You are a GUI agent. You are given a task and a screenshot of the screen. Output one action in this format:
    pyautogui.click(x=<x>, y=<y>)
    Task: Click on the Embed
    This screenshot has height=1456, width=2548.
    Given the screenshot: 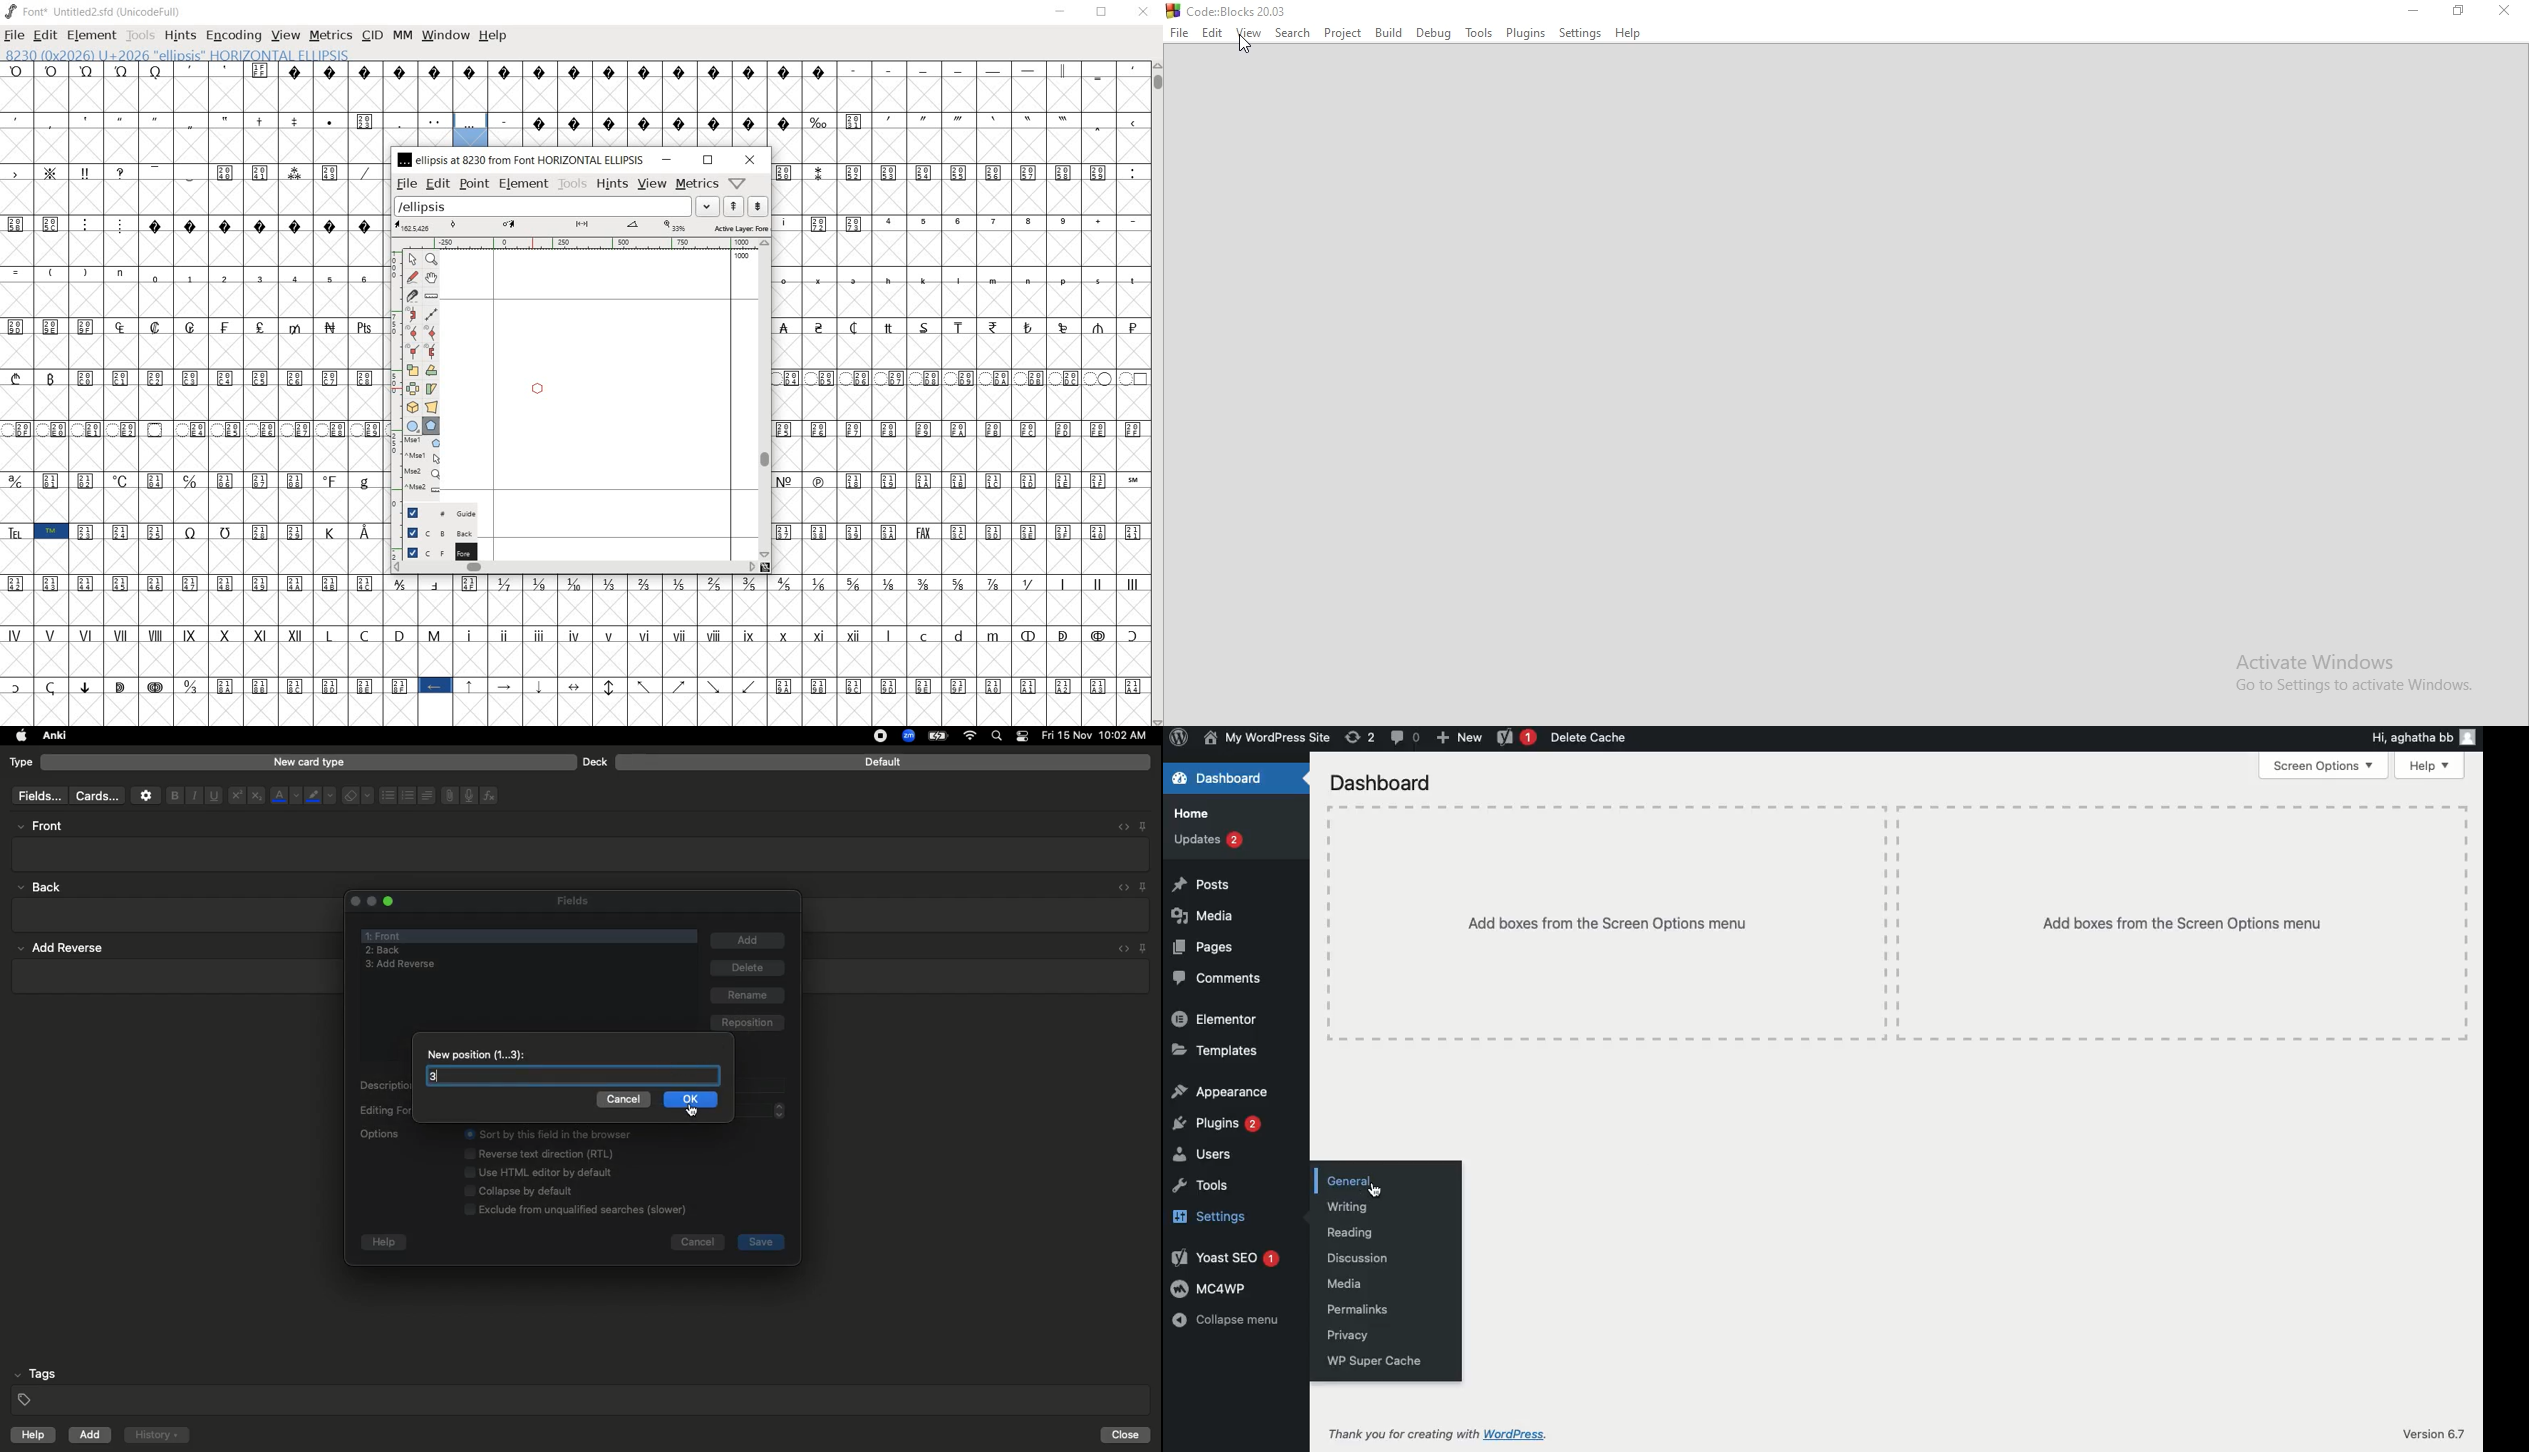 What is the action you would take?
    pyautogui.click(x=1119, y=827)
    